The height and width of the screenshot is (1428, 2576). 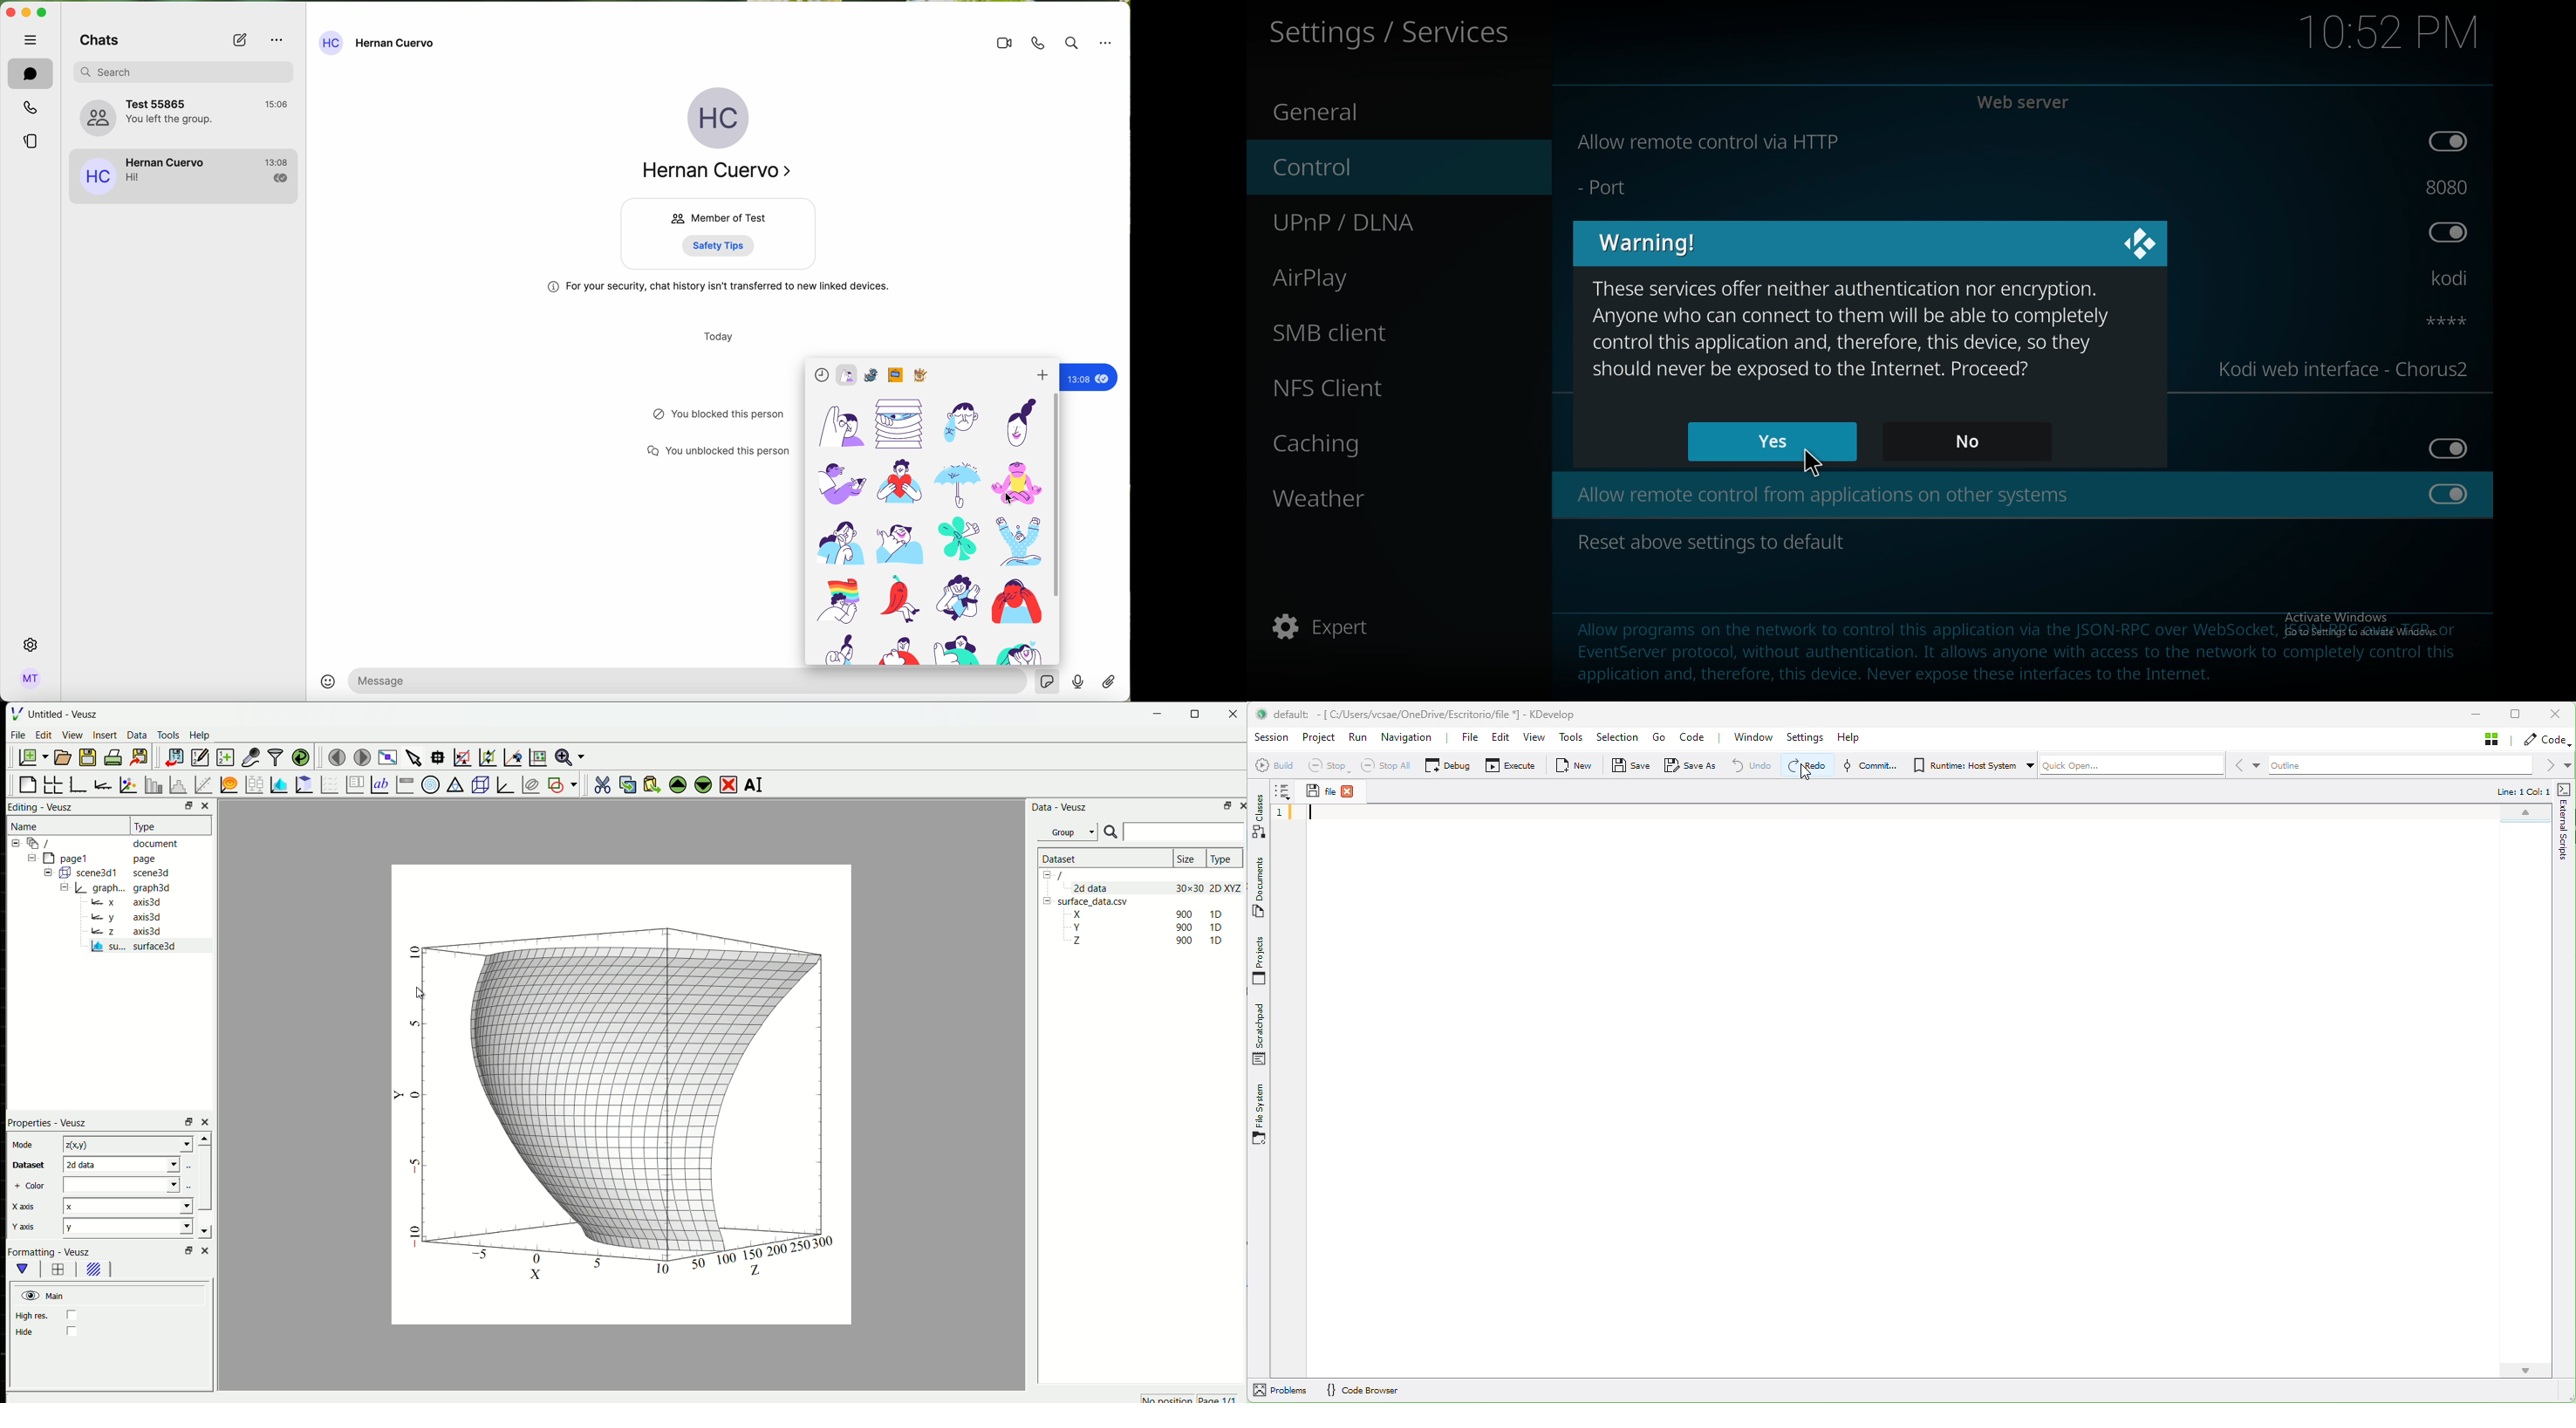 What do you see at coordinates (276, 39) in the screenshot?
I see `options` at bounding box center [276, 39].